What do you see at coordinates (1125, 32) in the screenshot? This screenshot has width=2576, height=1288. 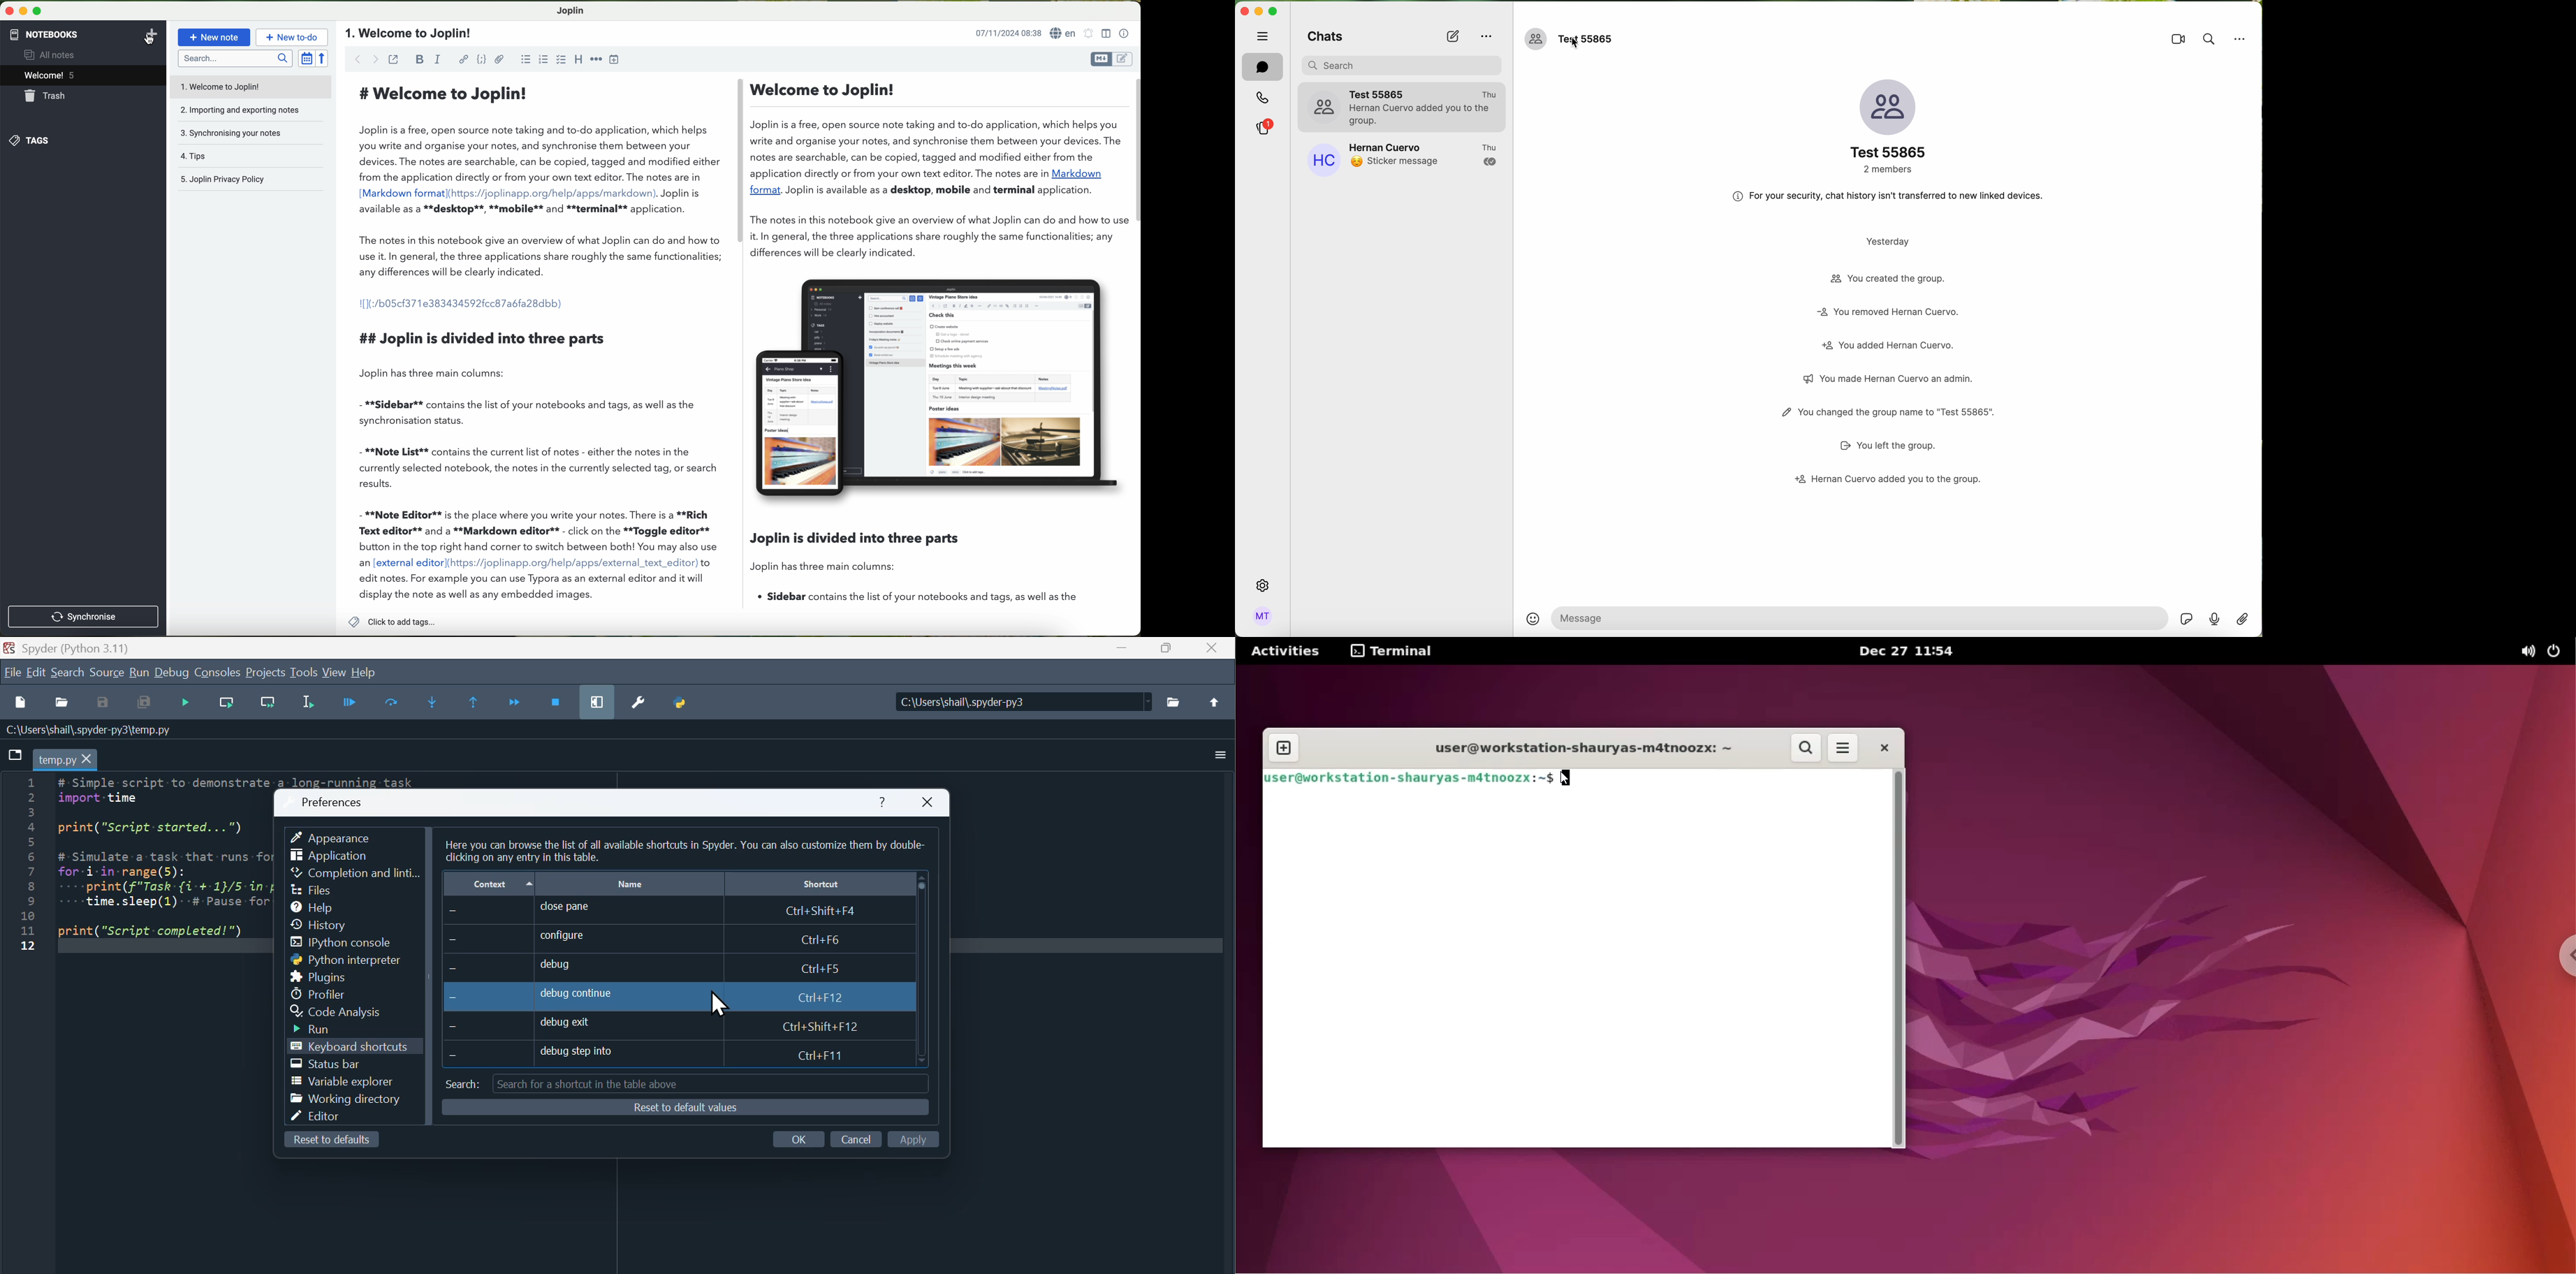 I see `note properties` at bounding box center [1125, 32].